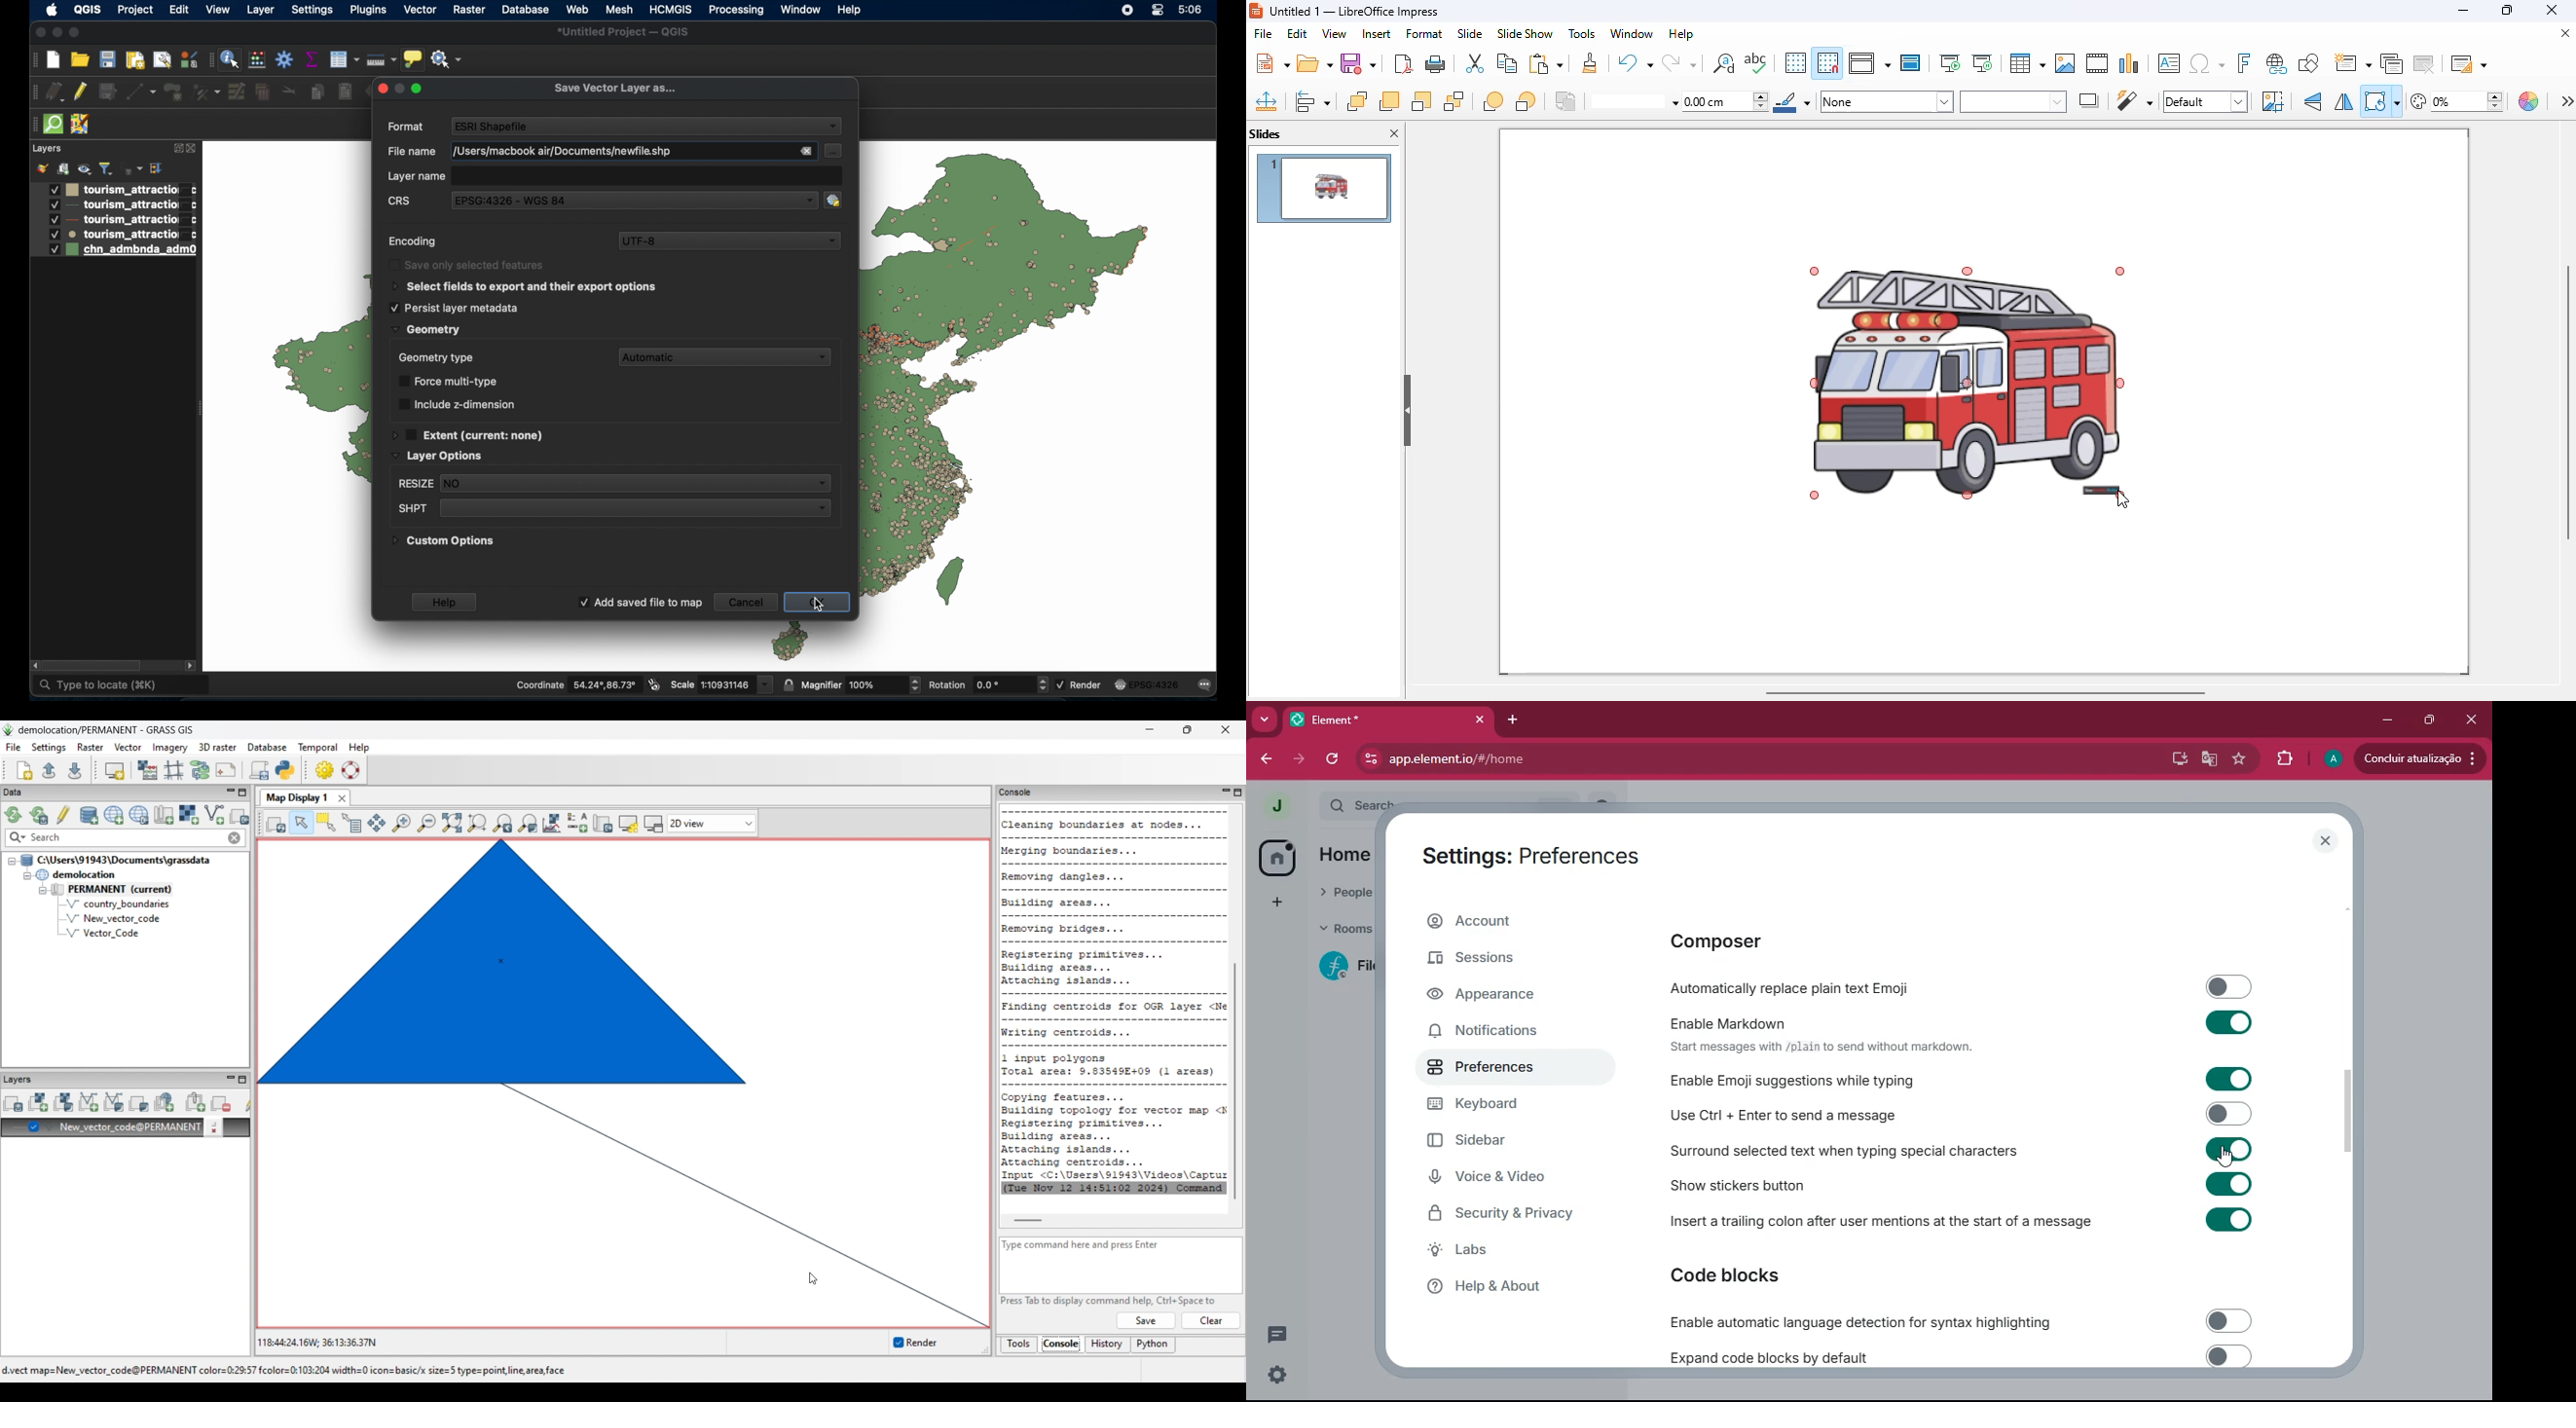 This screenshot has width=2576, height=1428. What do you see at coordinates (722, 684) in the screenshot?
I see `scale` at bounding box center [722, 684].